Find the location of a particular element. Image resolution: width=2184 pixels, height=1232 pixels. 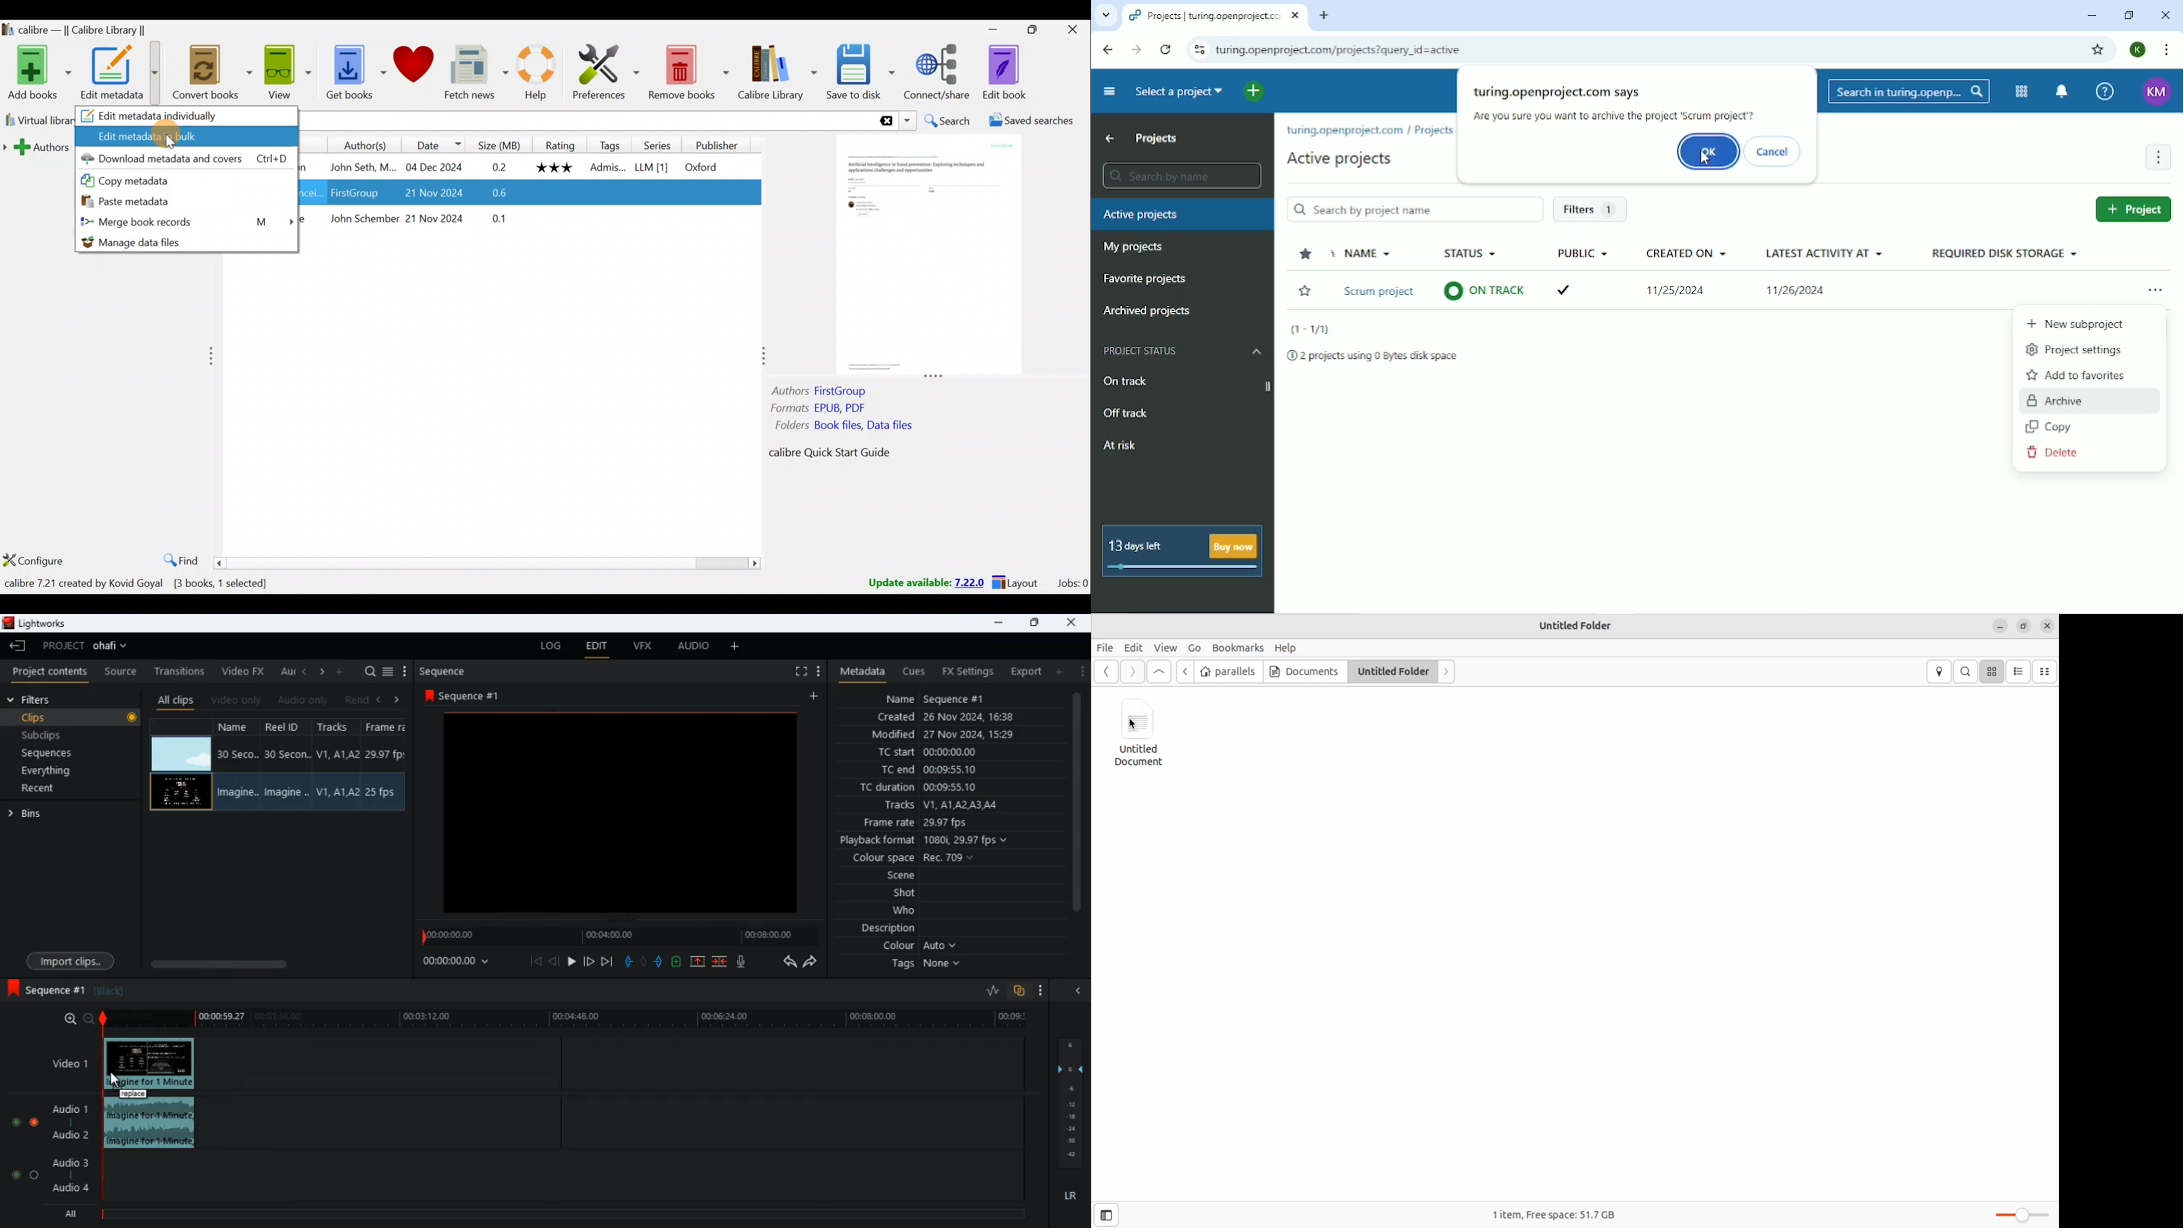

front is located at coordinates (590, 961).